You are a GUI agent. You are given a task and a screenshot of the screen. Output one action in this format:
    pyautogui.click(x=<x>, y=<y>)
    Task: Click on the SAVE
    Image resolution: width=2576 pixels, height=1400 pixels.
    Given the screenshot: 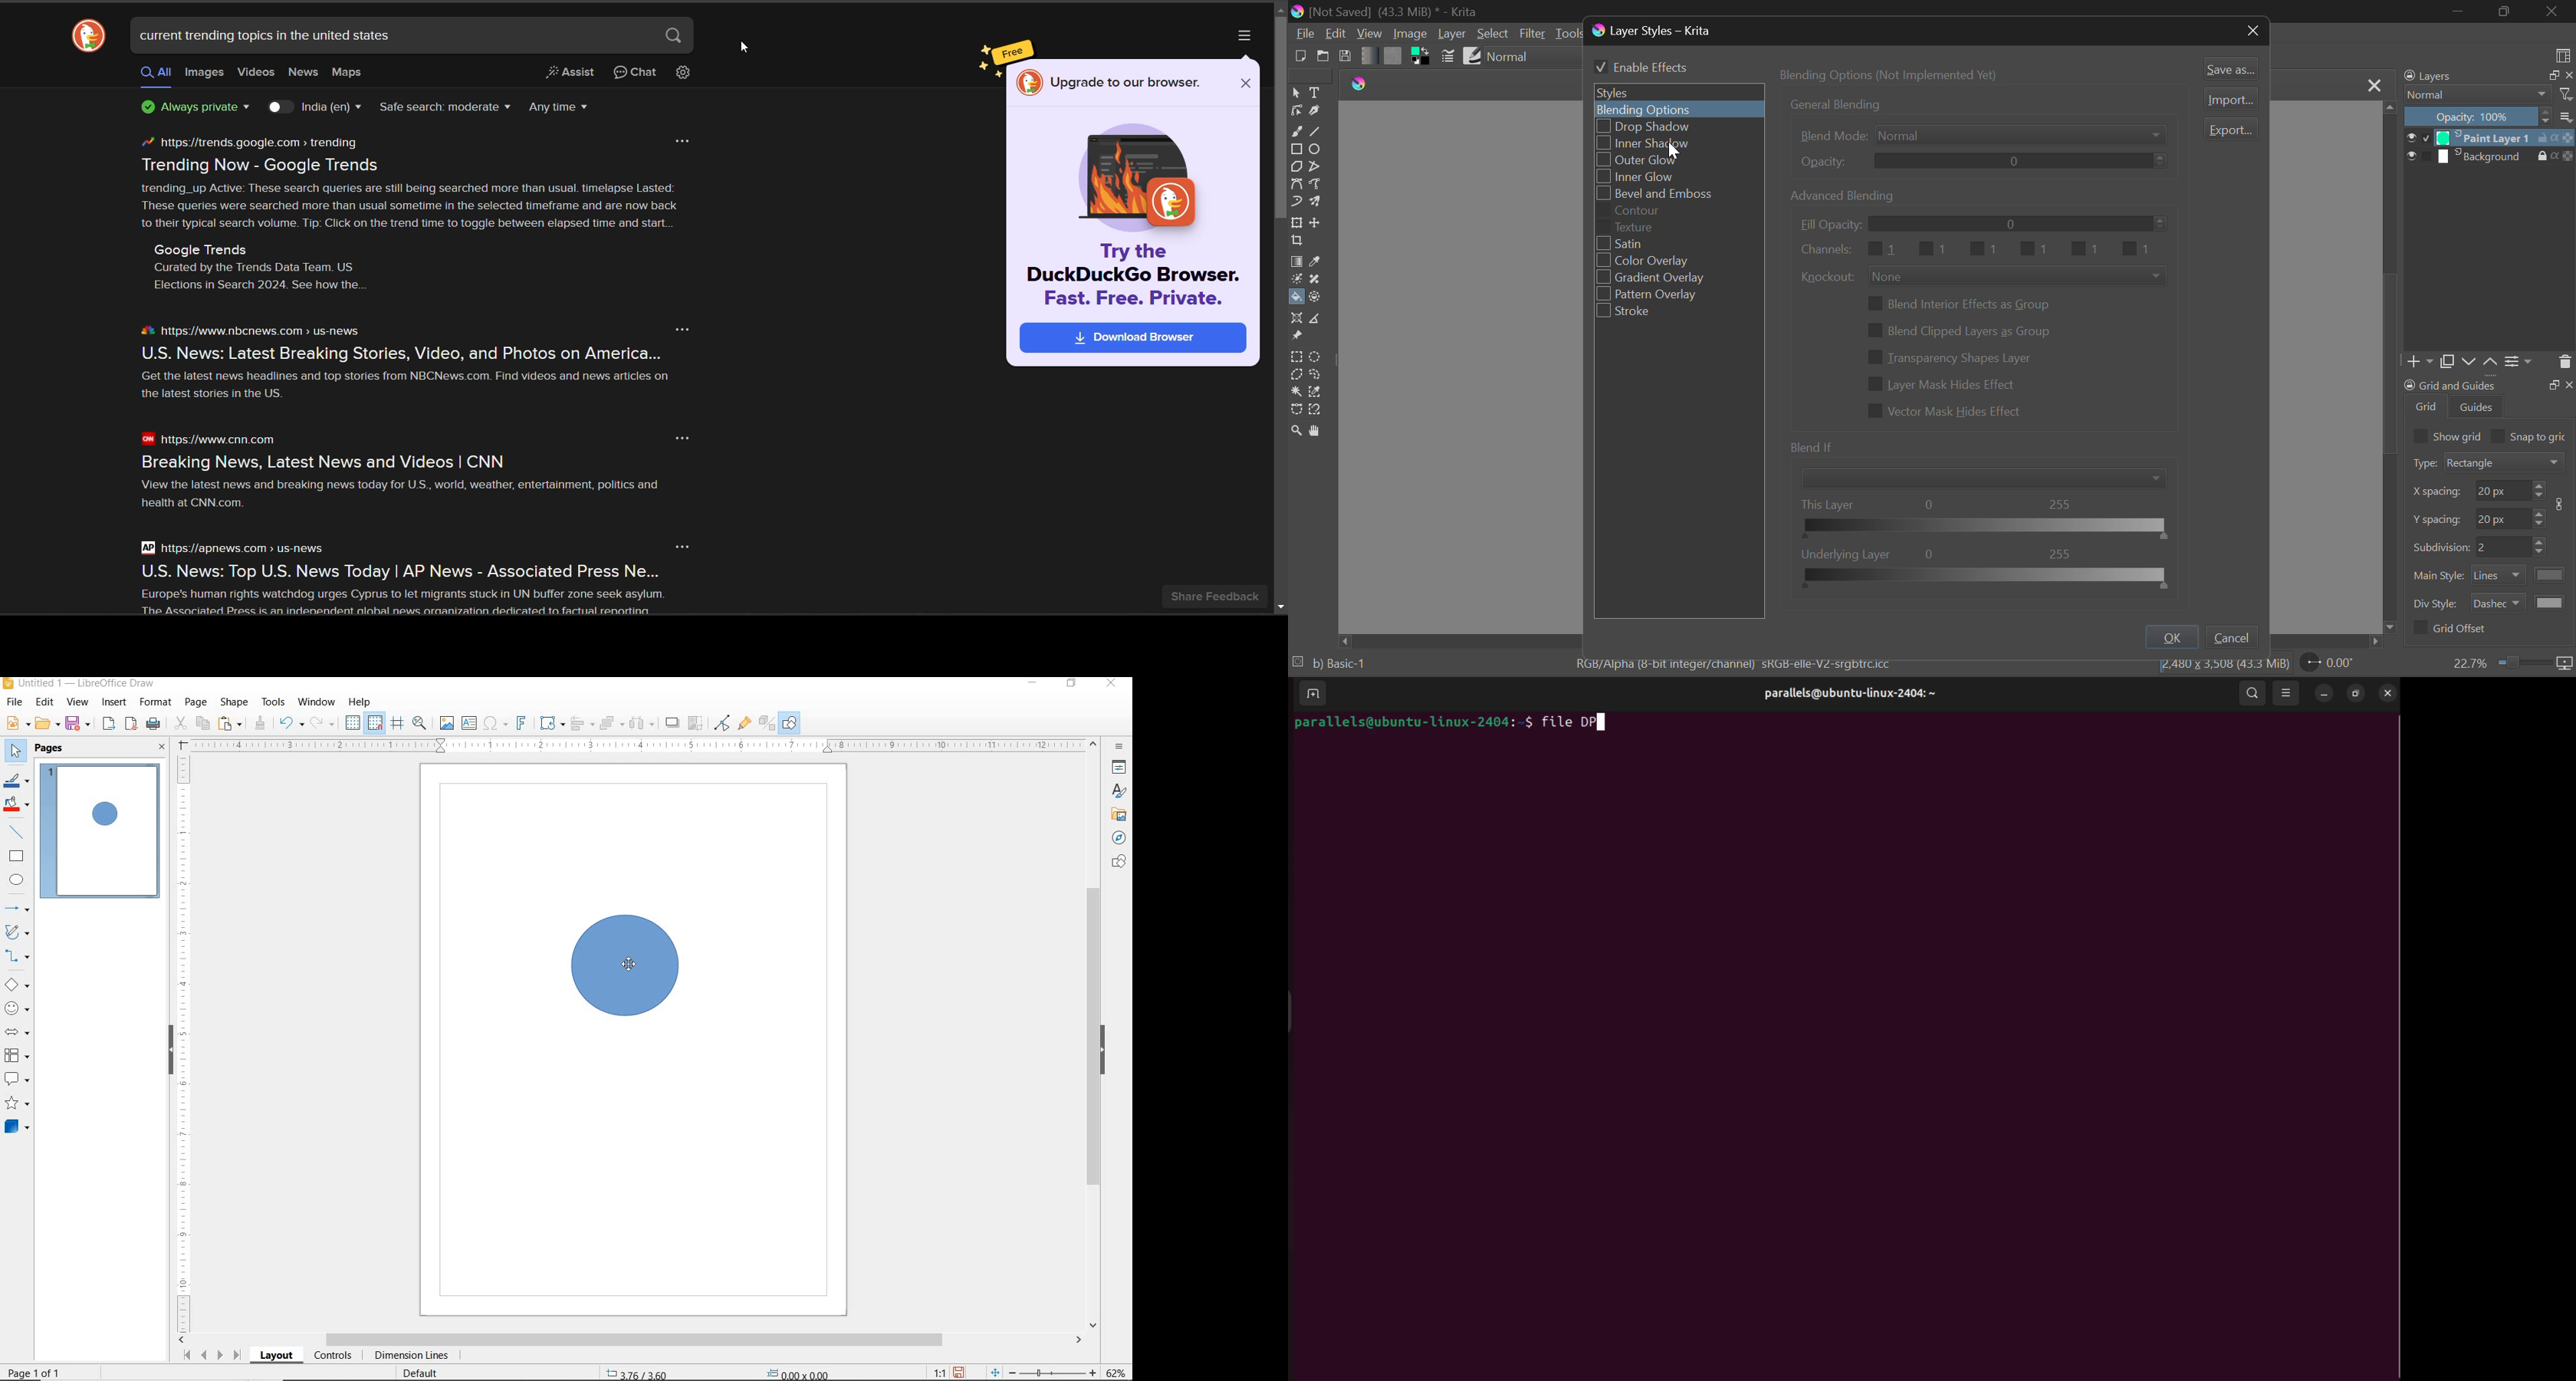 What is the action you would take?
    pyautogui.click(x=79, y=724)
    